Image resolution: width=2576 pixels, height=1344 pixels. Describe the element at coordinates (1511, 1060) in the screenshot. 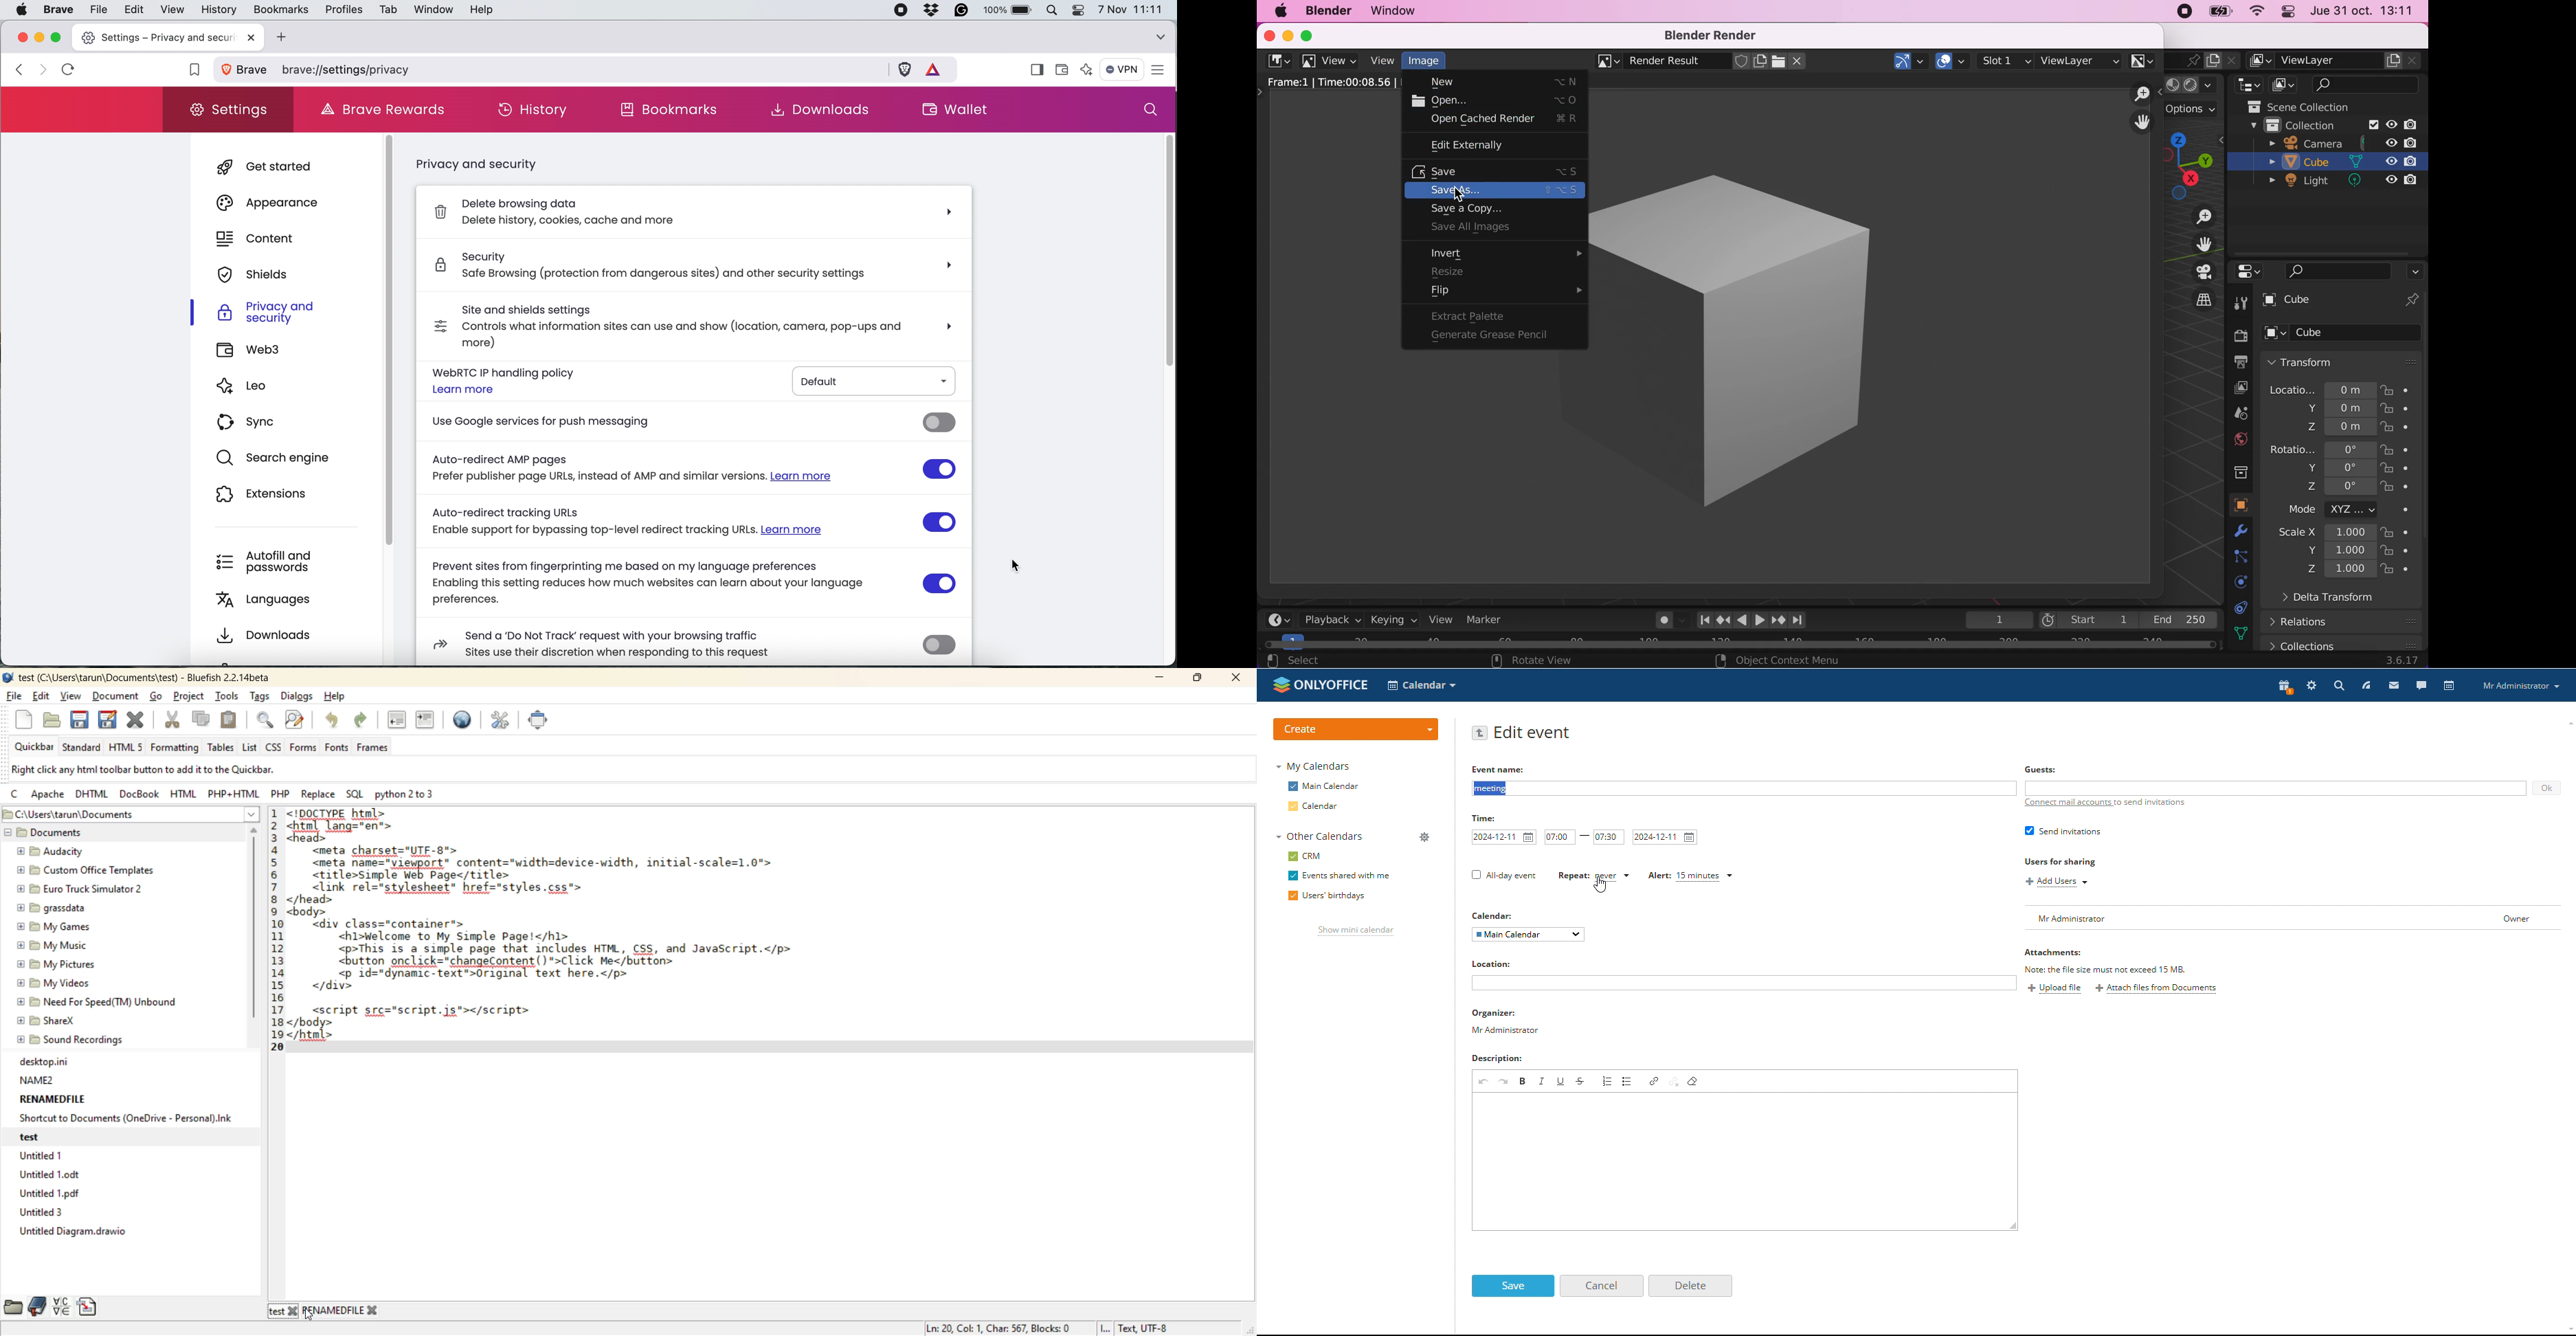

I see `Description:` at that location.